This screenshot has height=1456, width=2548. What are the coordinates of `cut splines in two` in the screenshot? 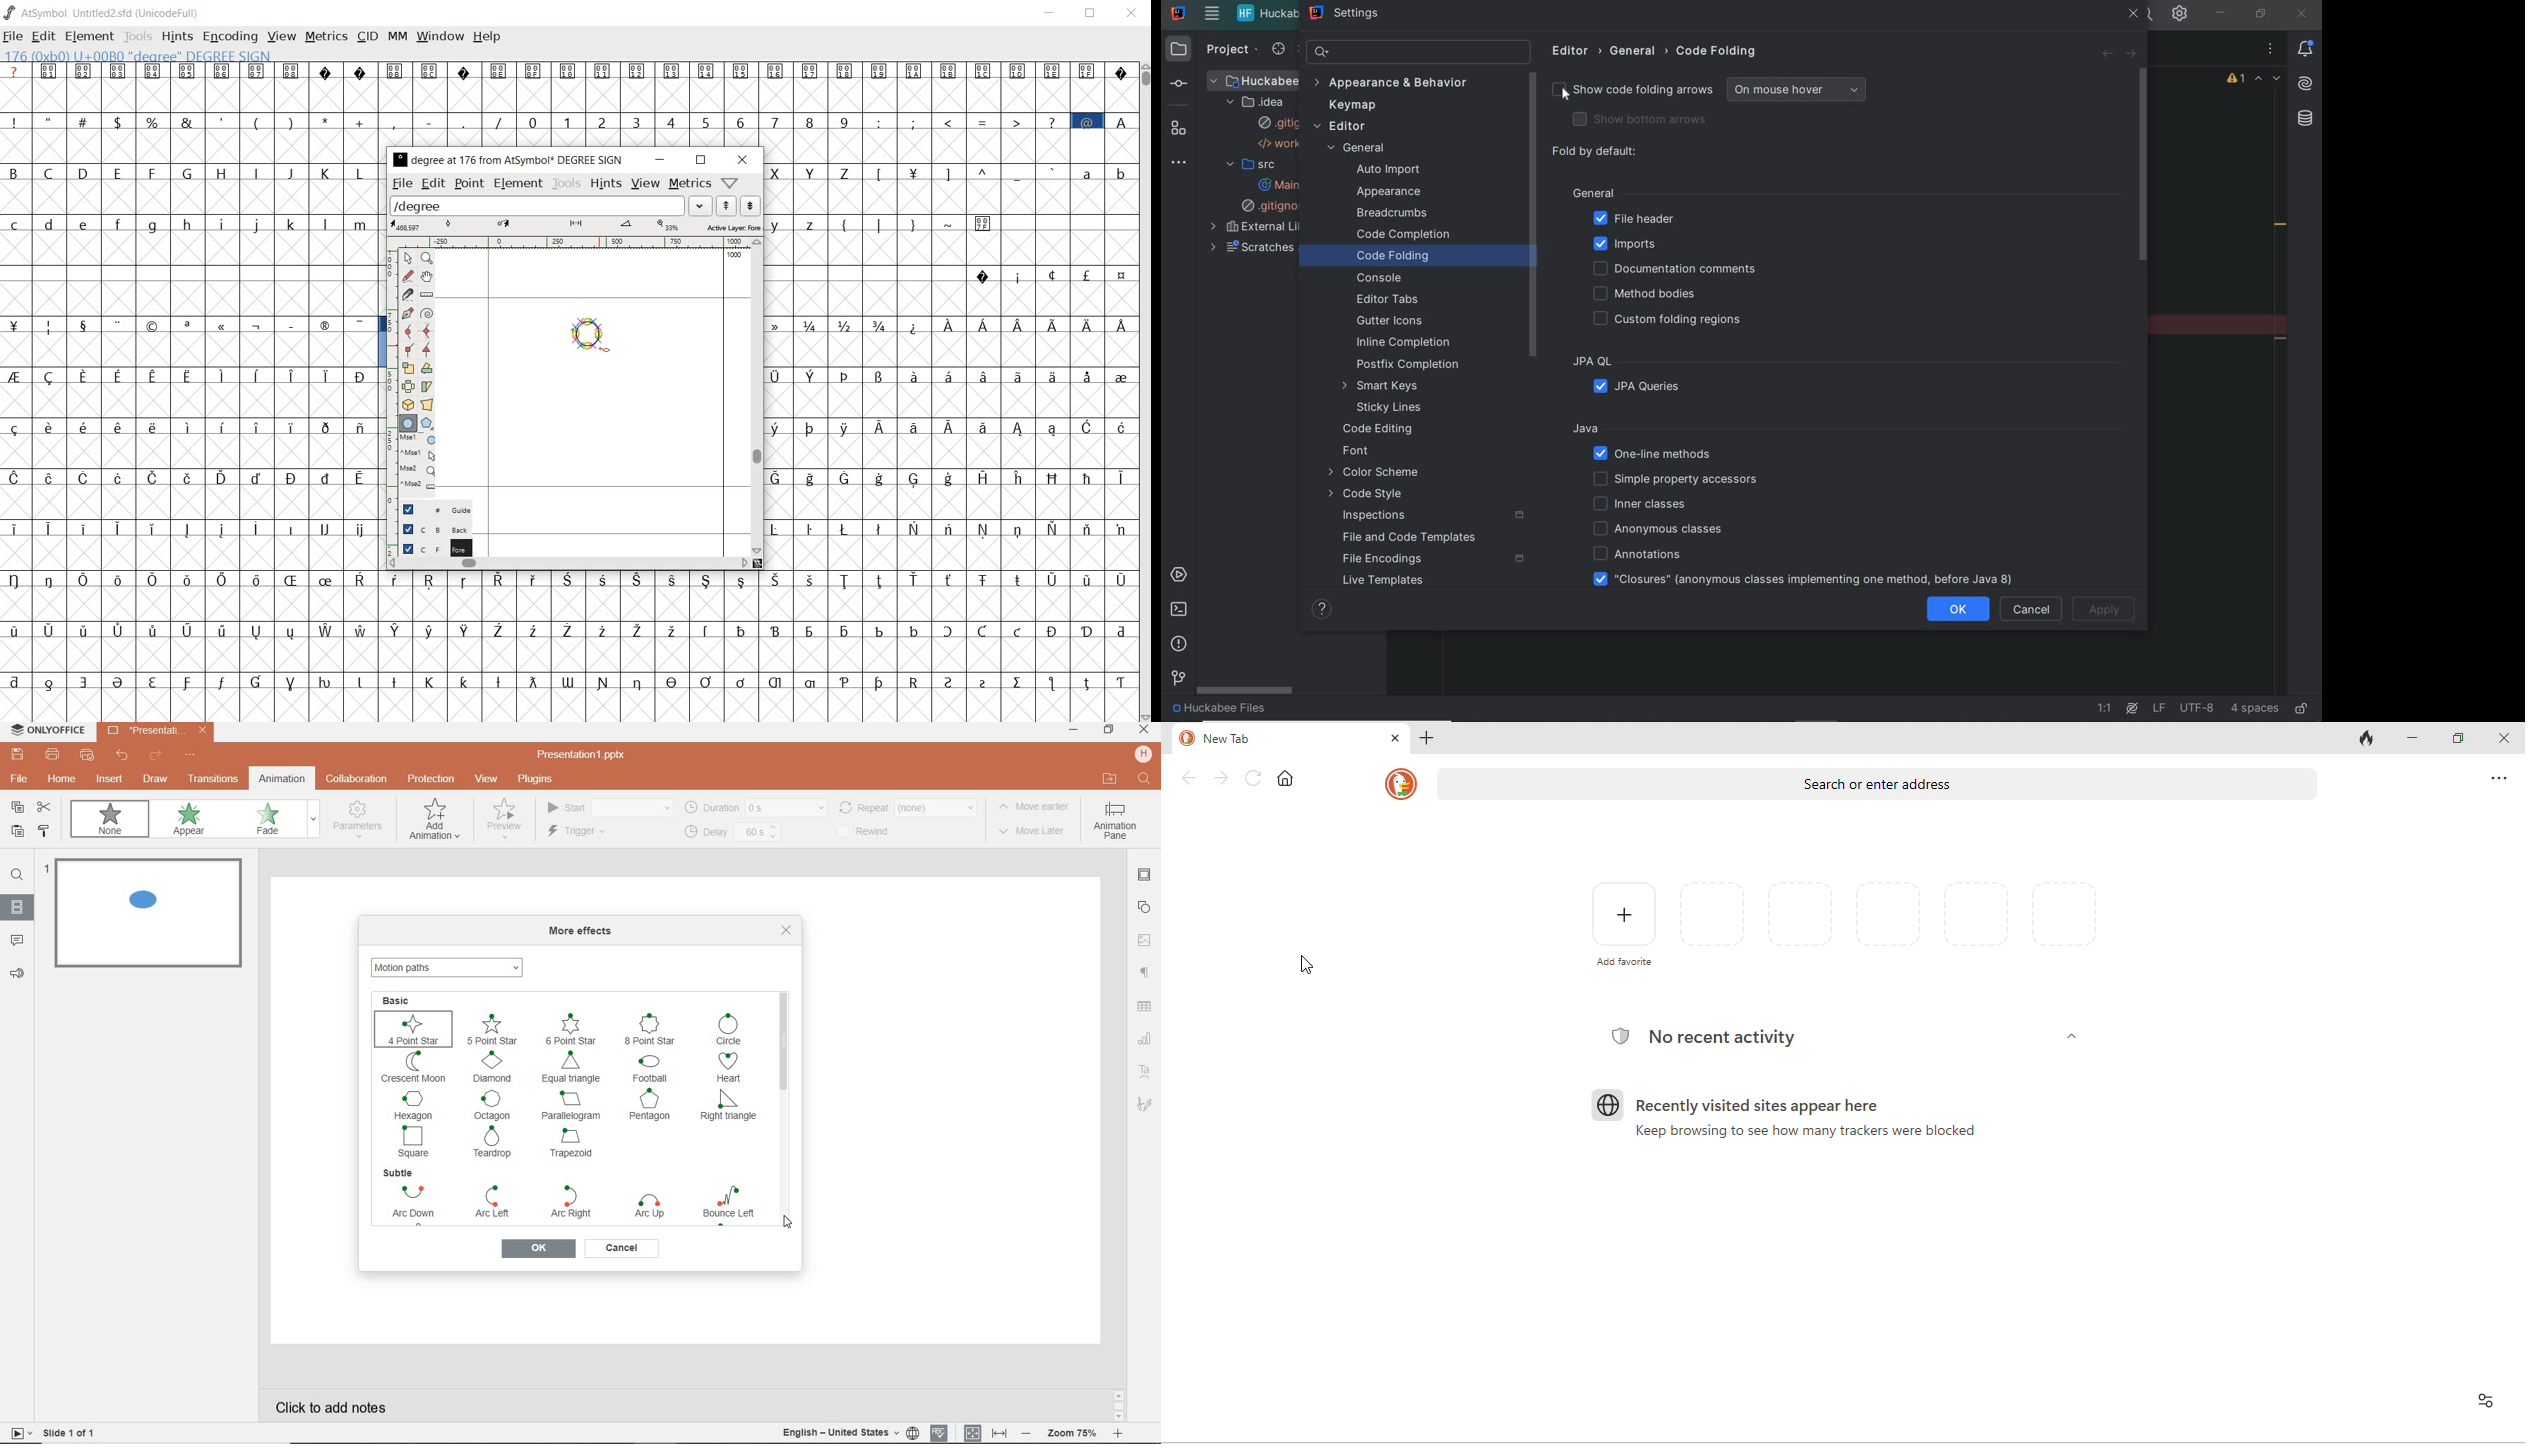 It's located at (407, 294).